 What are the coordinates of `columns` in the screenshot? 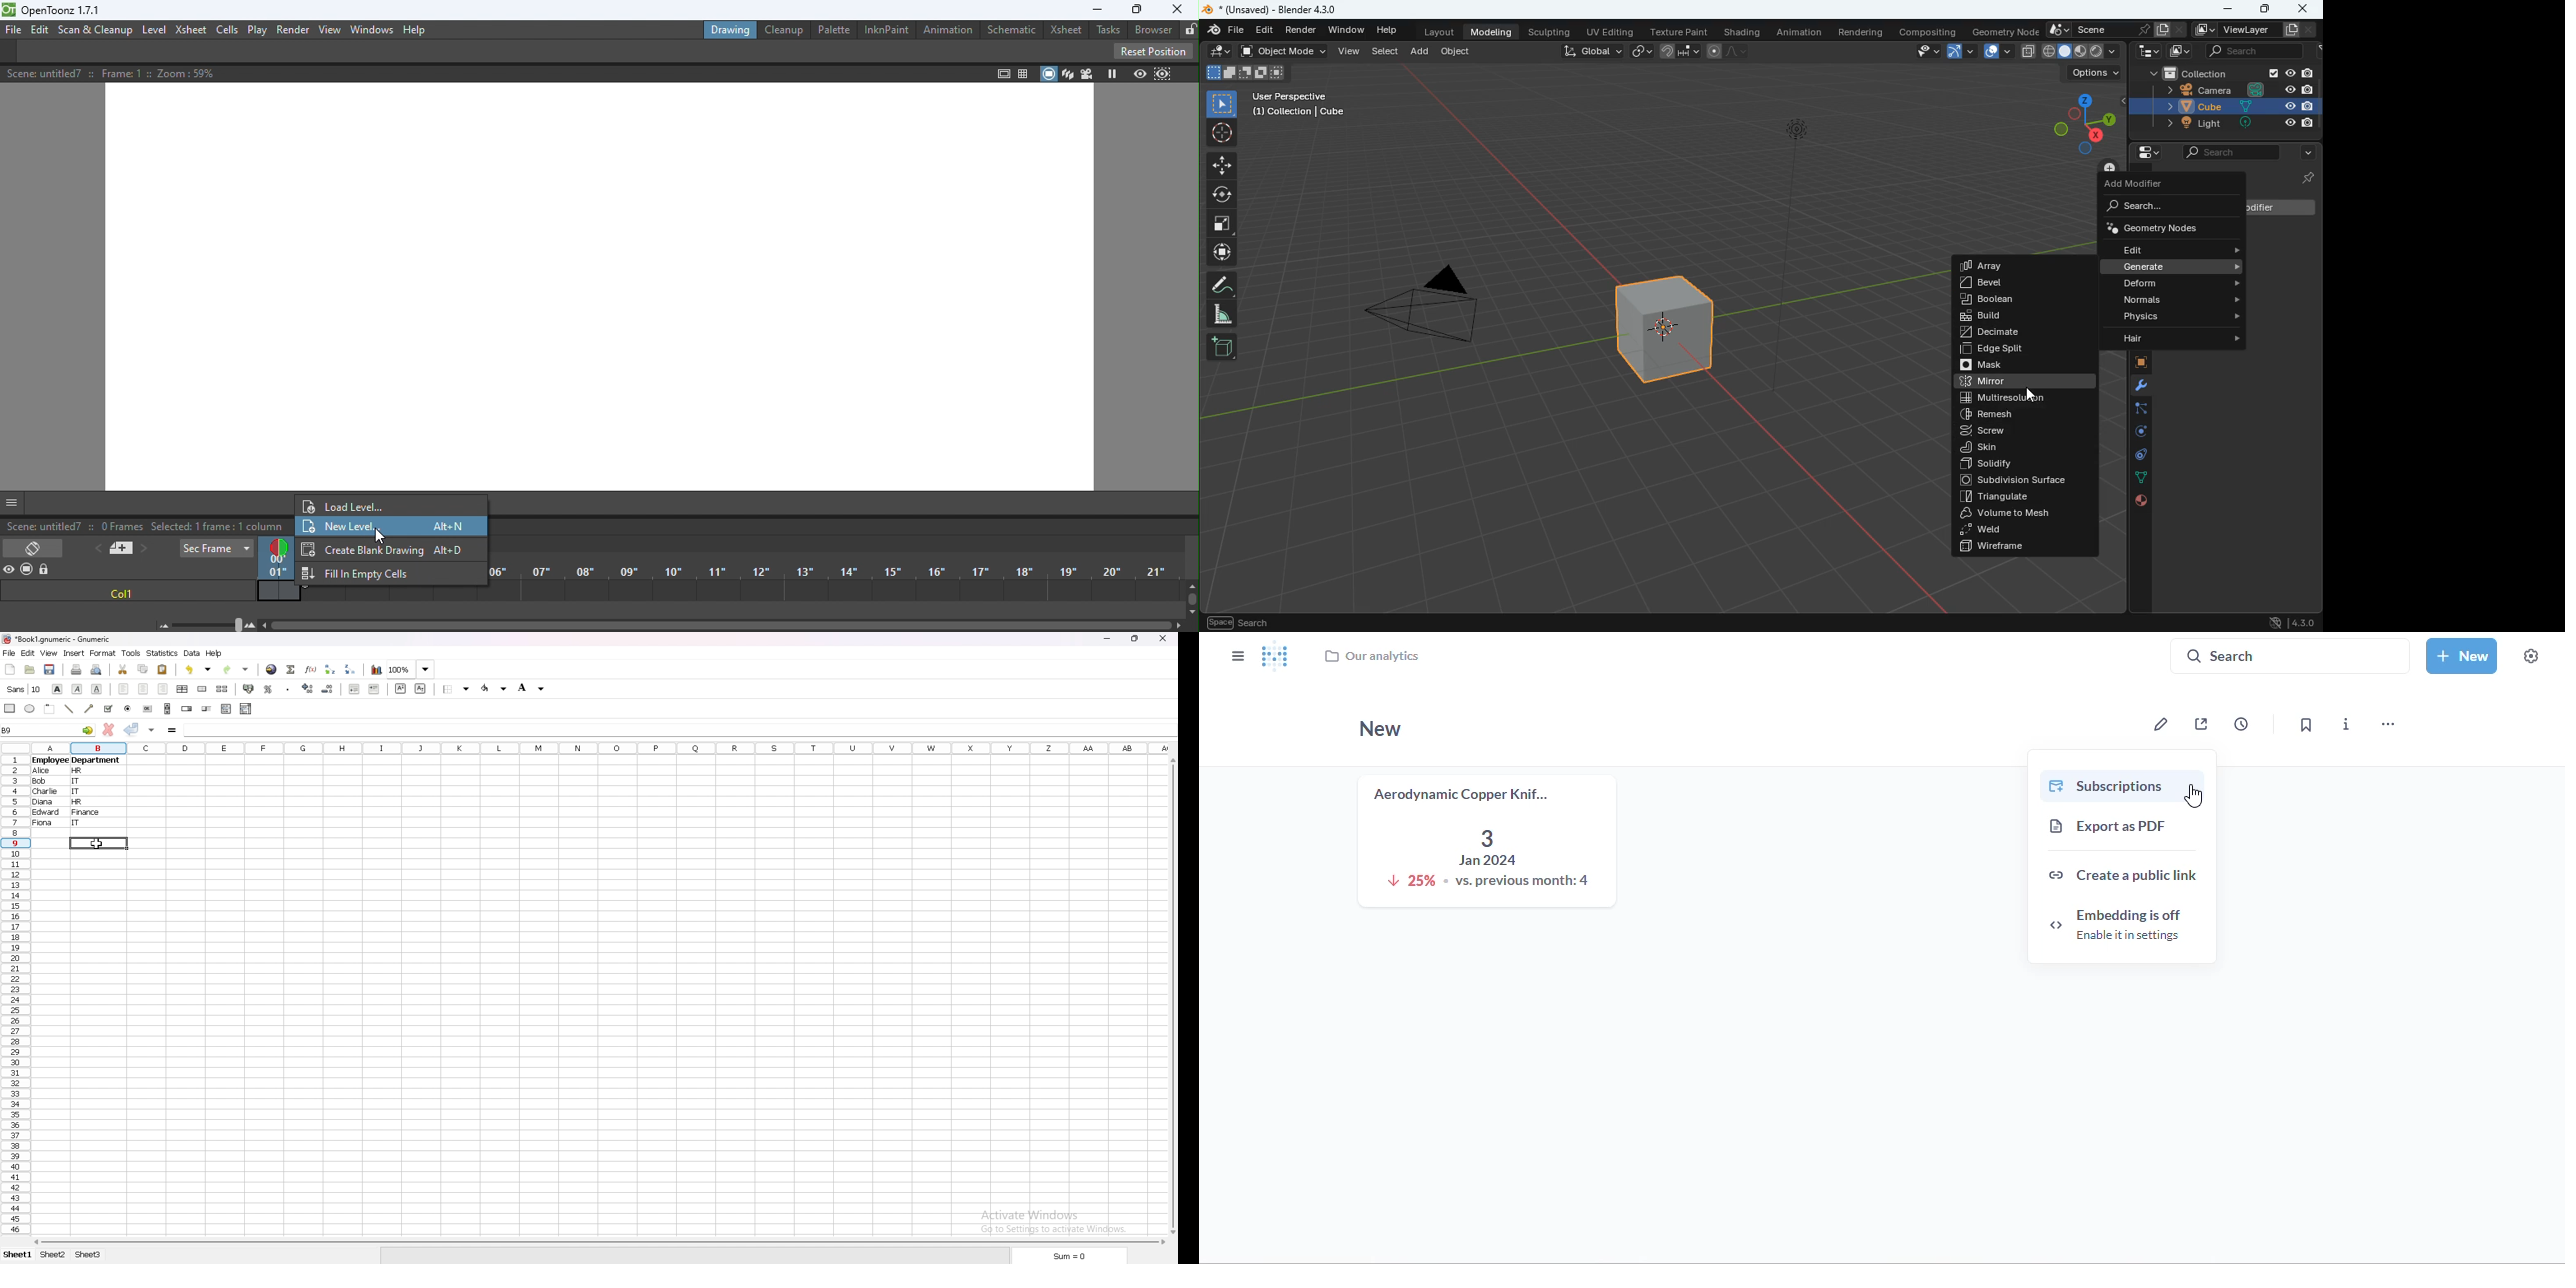 It's located at (605, 750).